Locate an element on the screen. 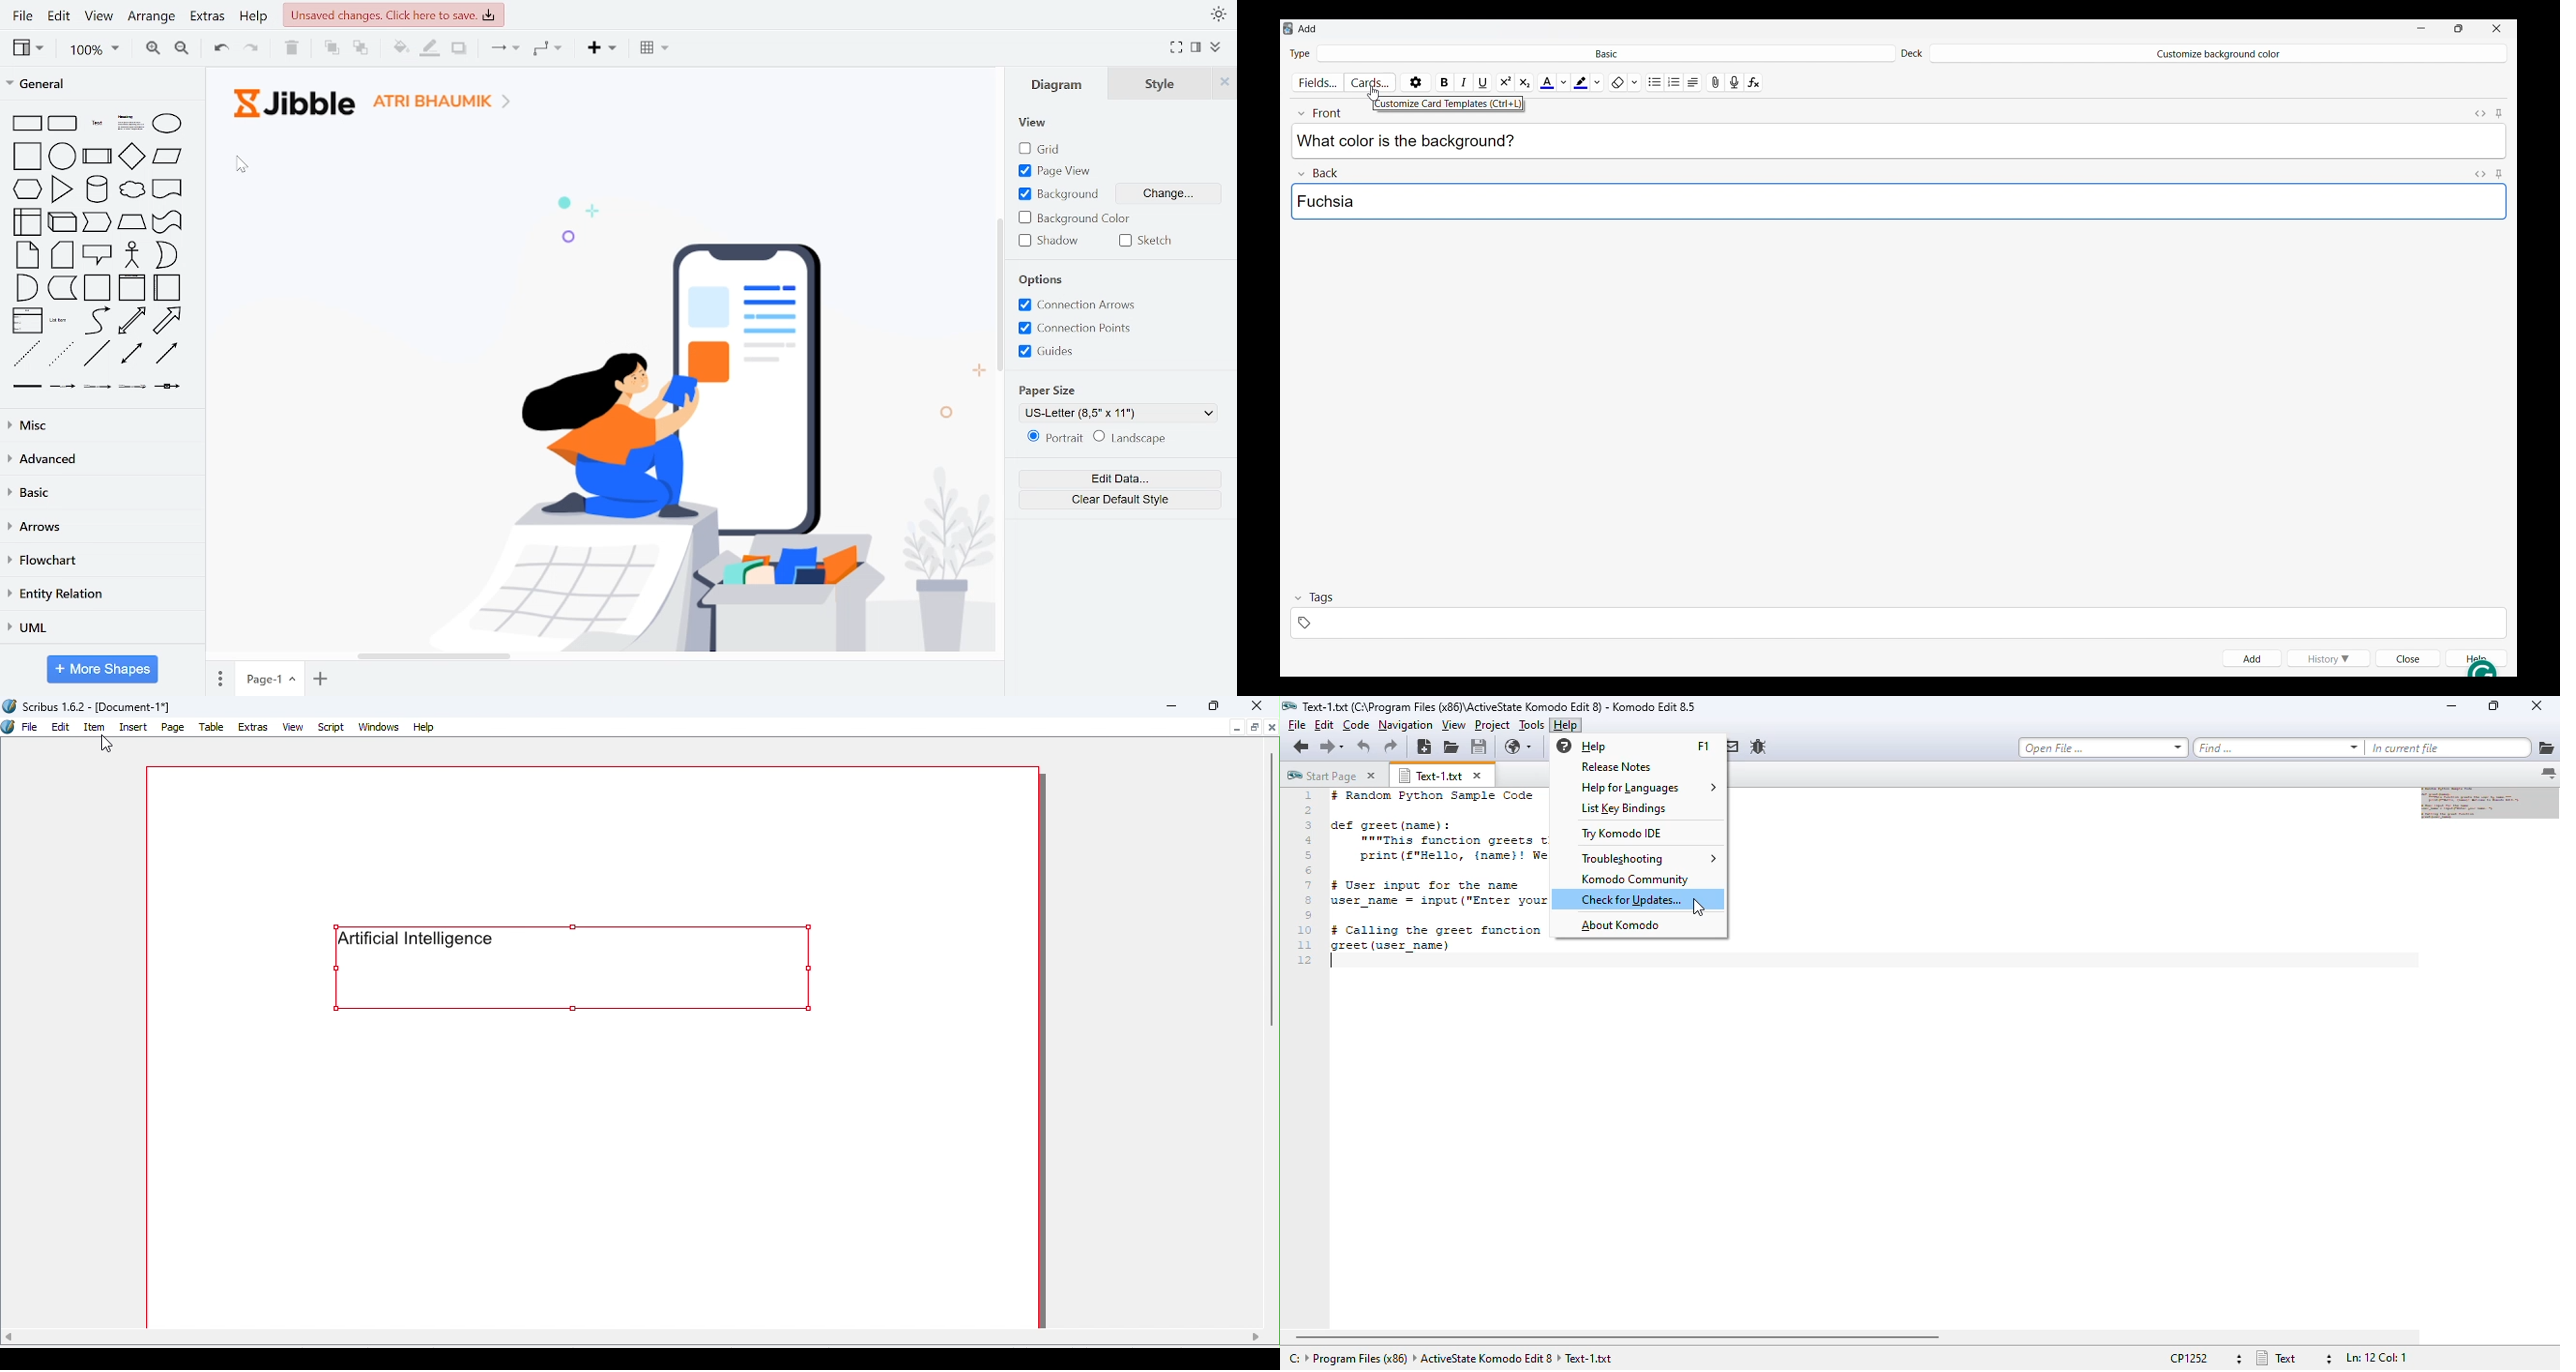 This screenshot has width=2576, height=1372. new file using default language is located at coordinates (1425, 748).